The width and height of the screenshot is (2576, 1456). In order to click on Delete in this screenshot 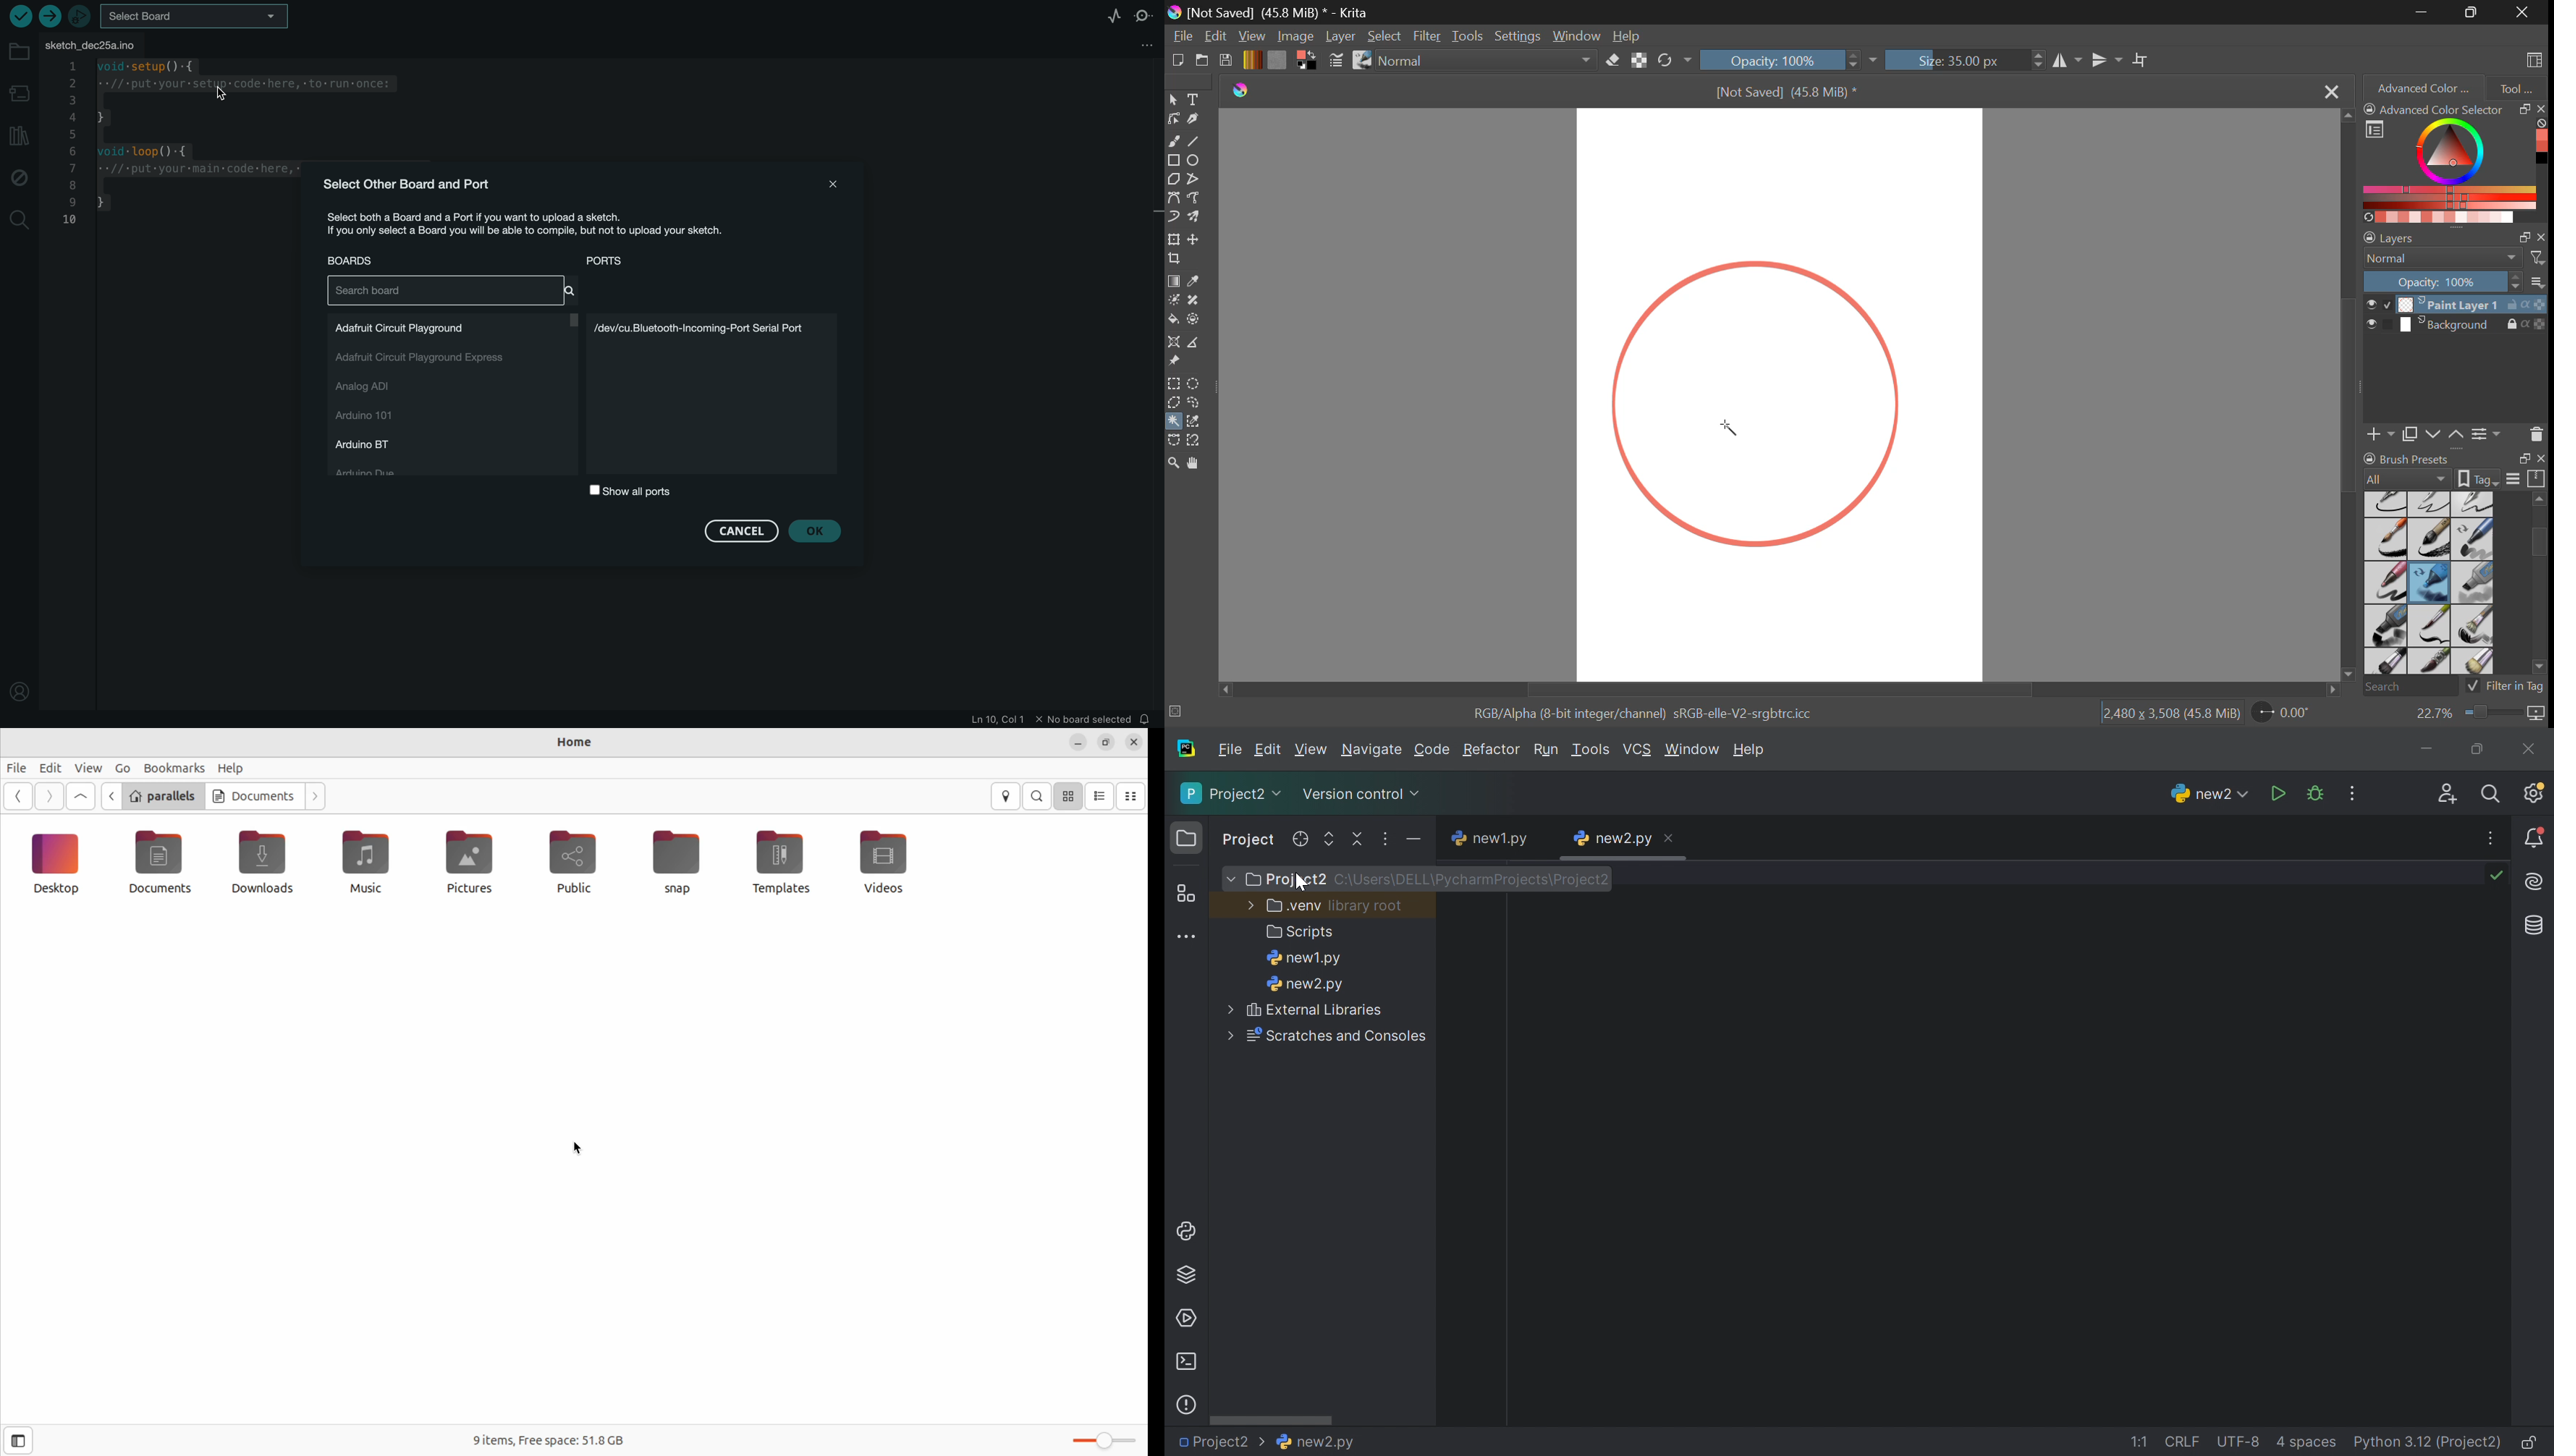, I will do `click(2536, 434)`.